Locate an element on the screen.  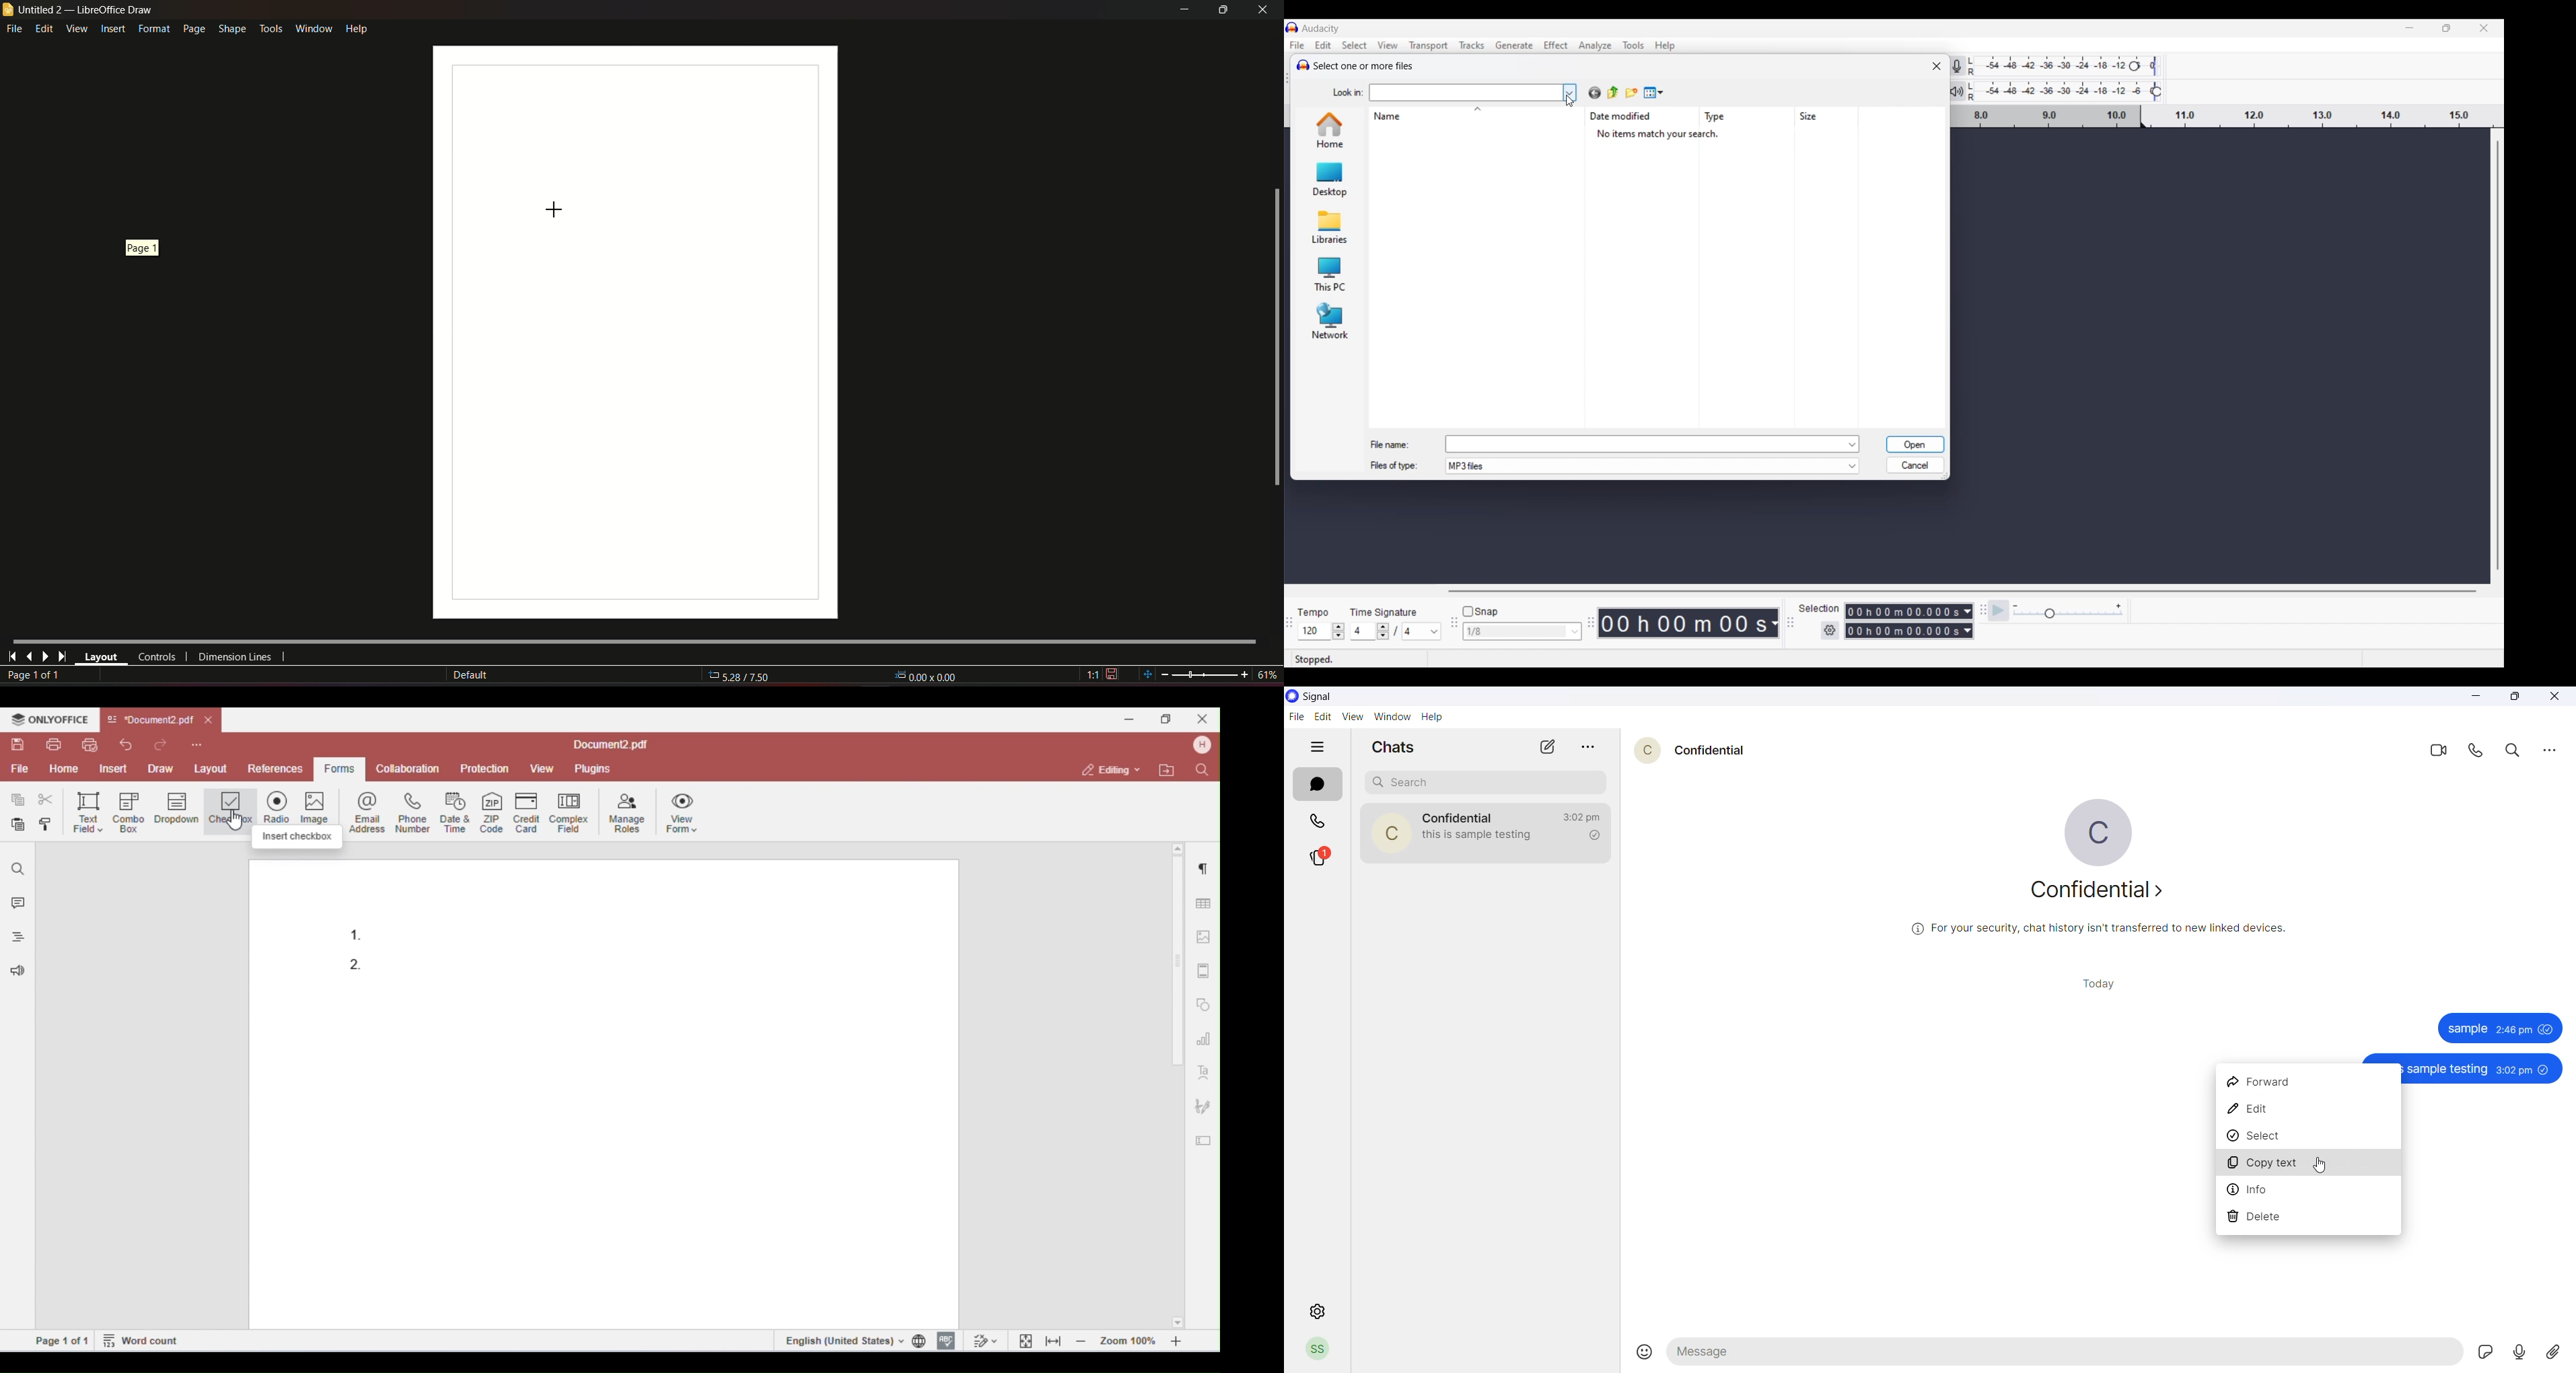
chats heading is located at coordinates (1390, 748).